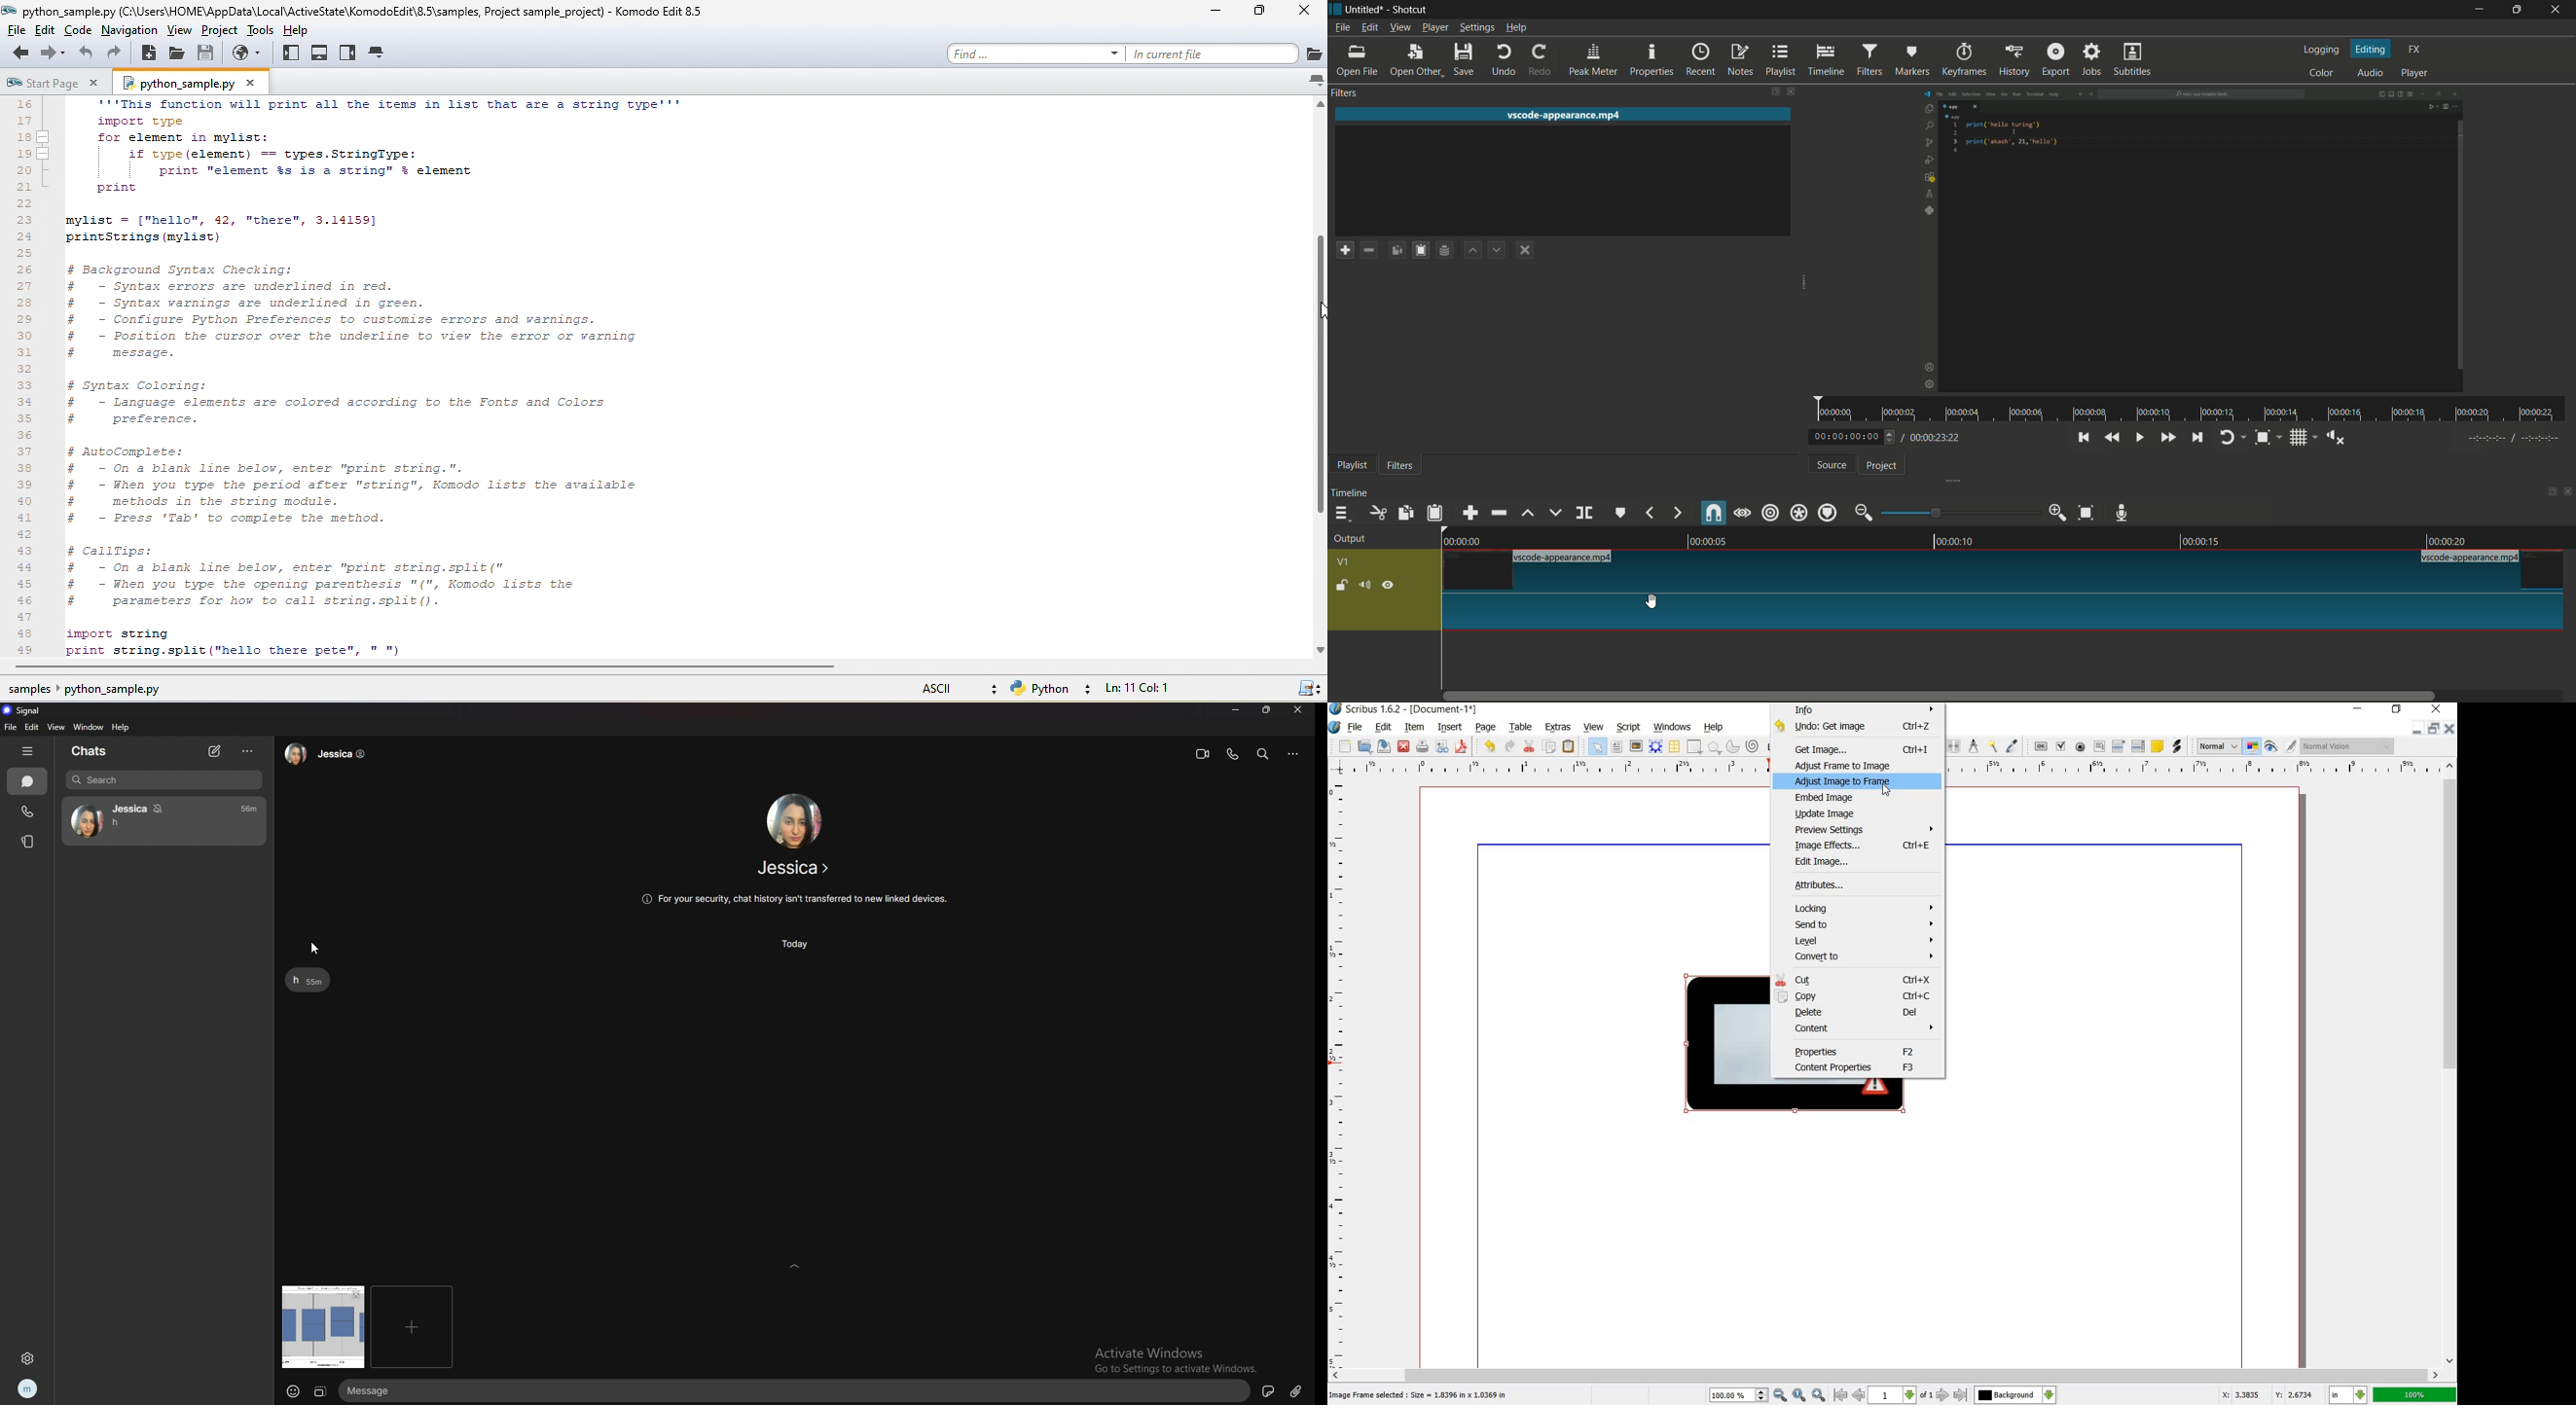 The width and height of the screenshot is (2576, 1428). What do you see at coordinates (164, 821) in the screenshot?
I see `contact` at bounding box center [164, 821].